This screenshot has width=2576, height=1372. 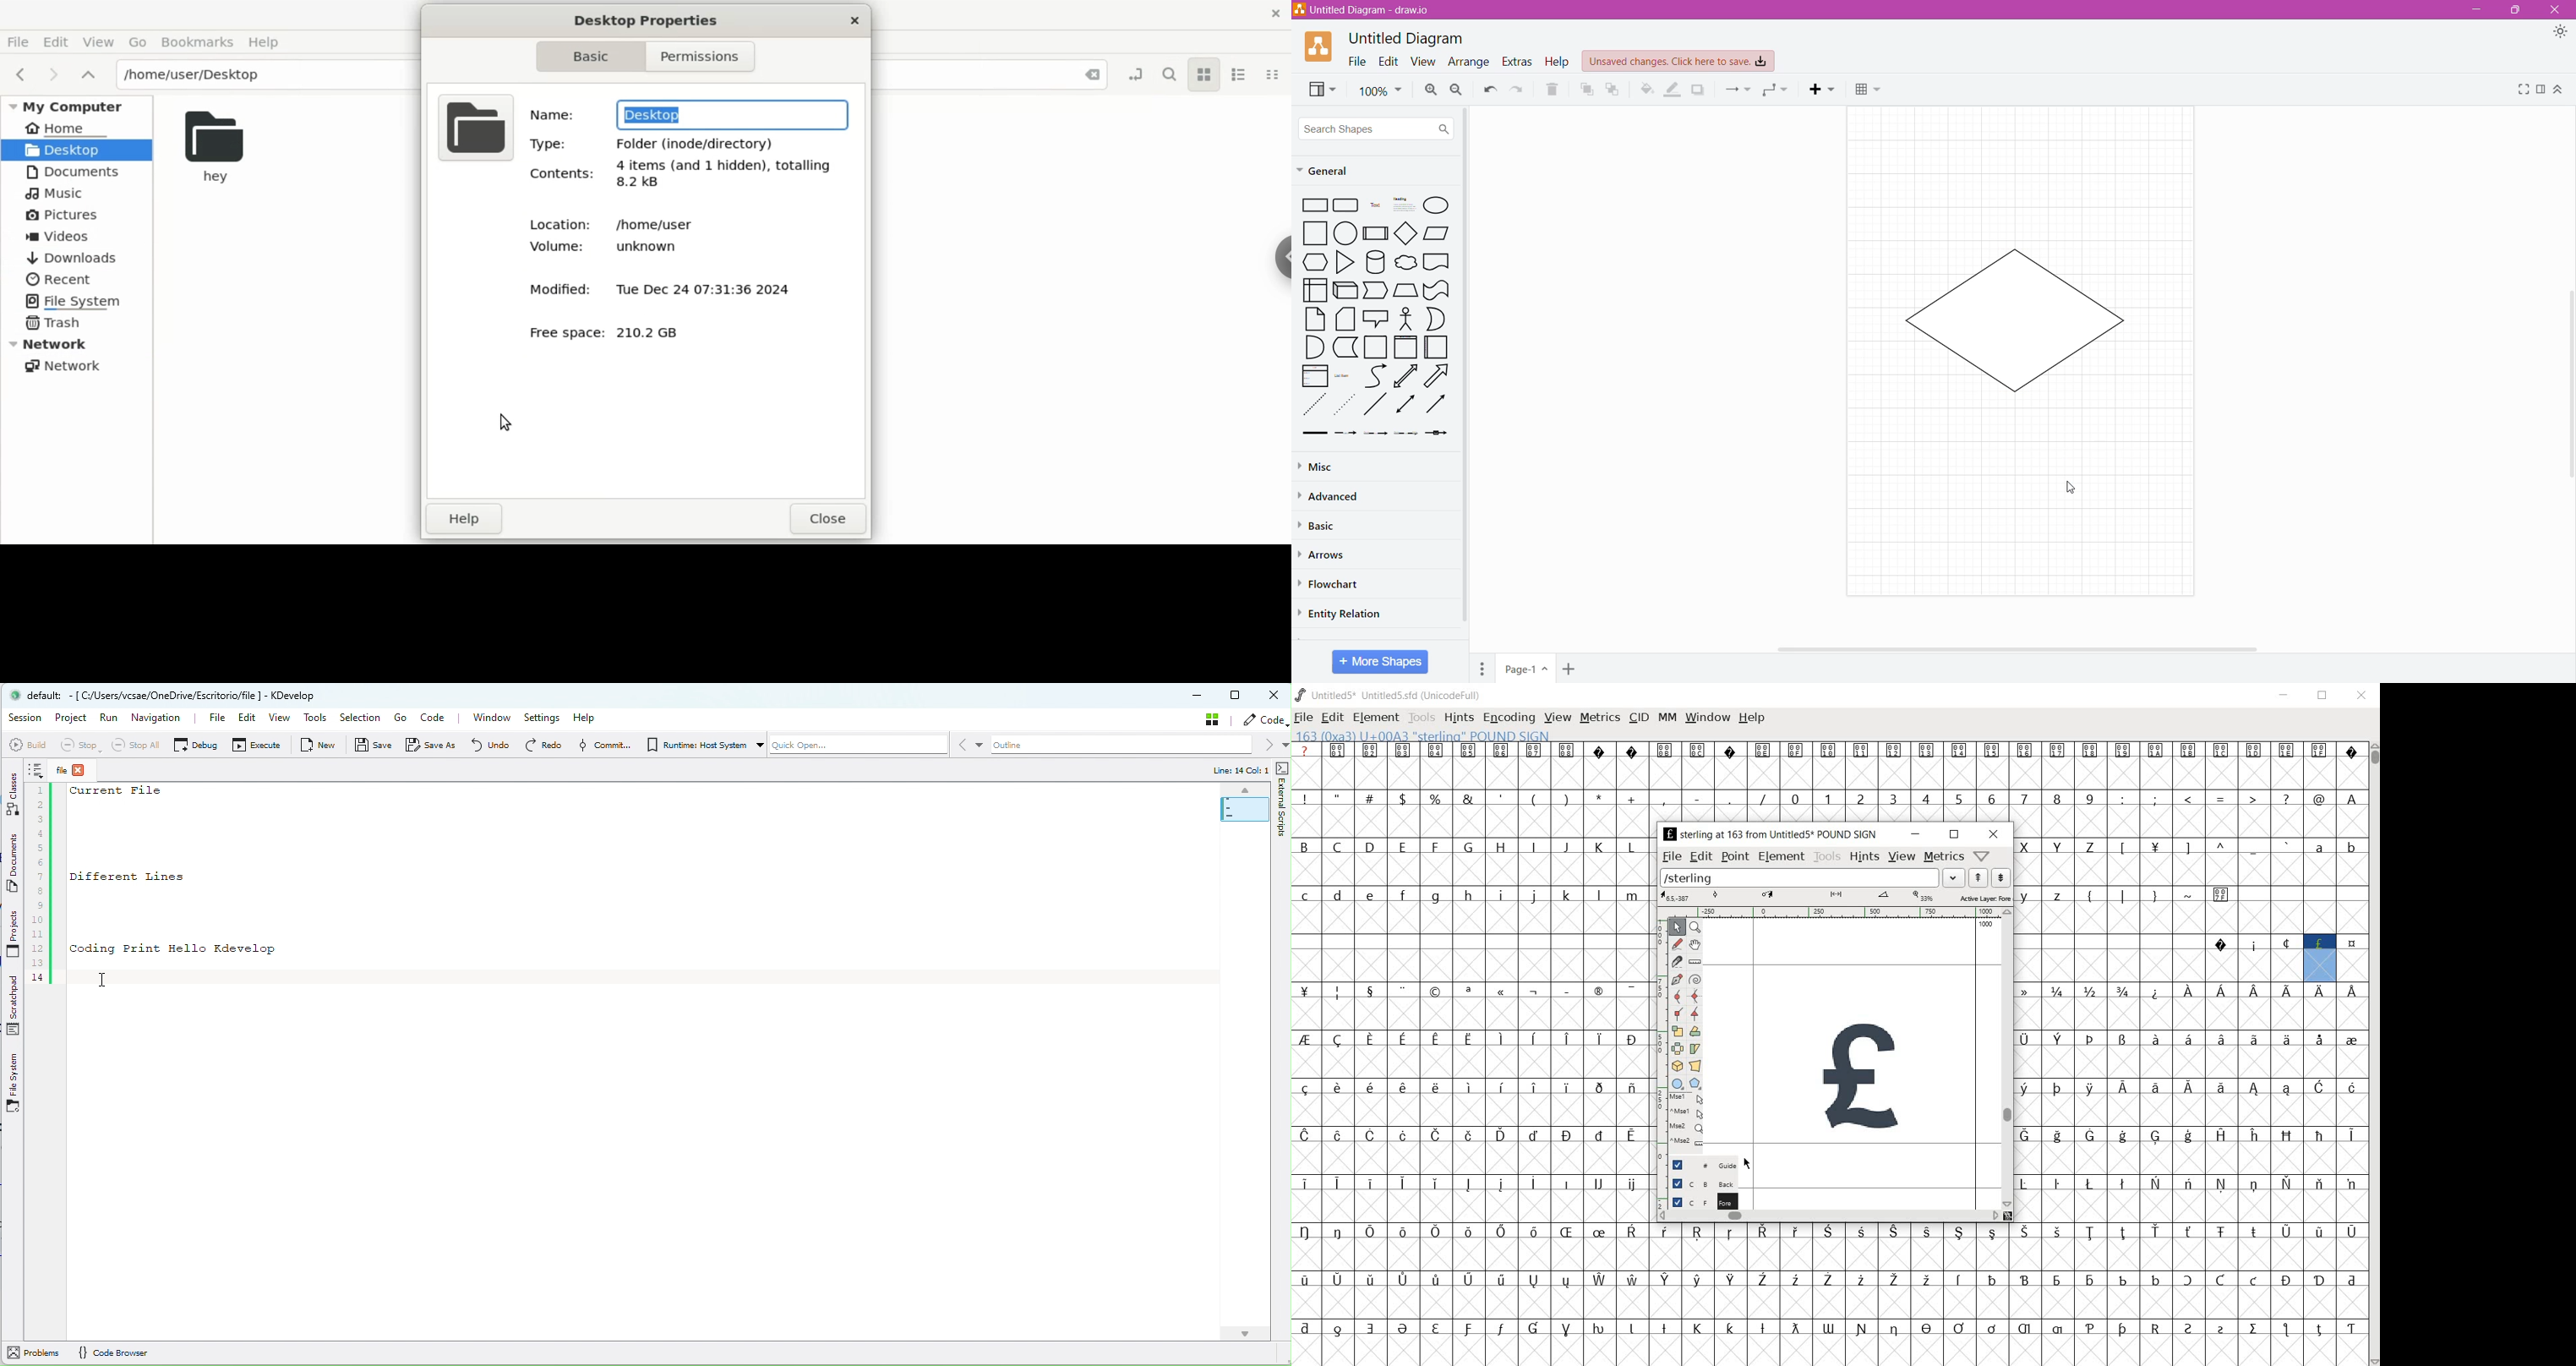 I want to click on Symbol, so click(x=2091, y=1232).